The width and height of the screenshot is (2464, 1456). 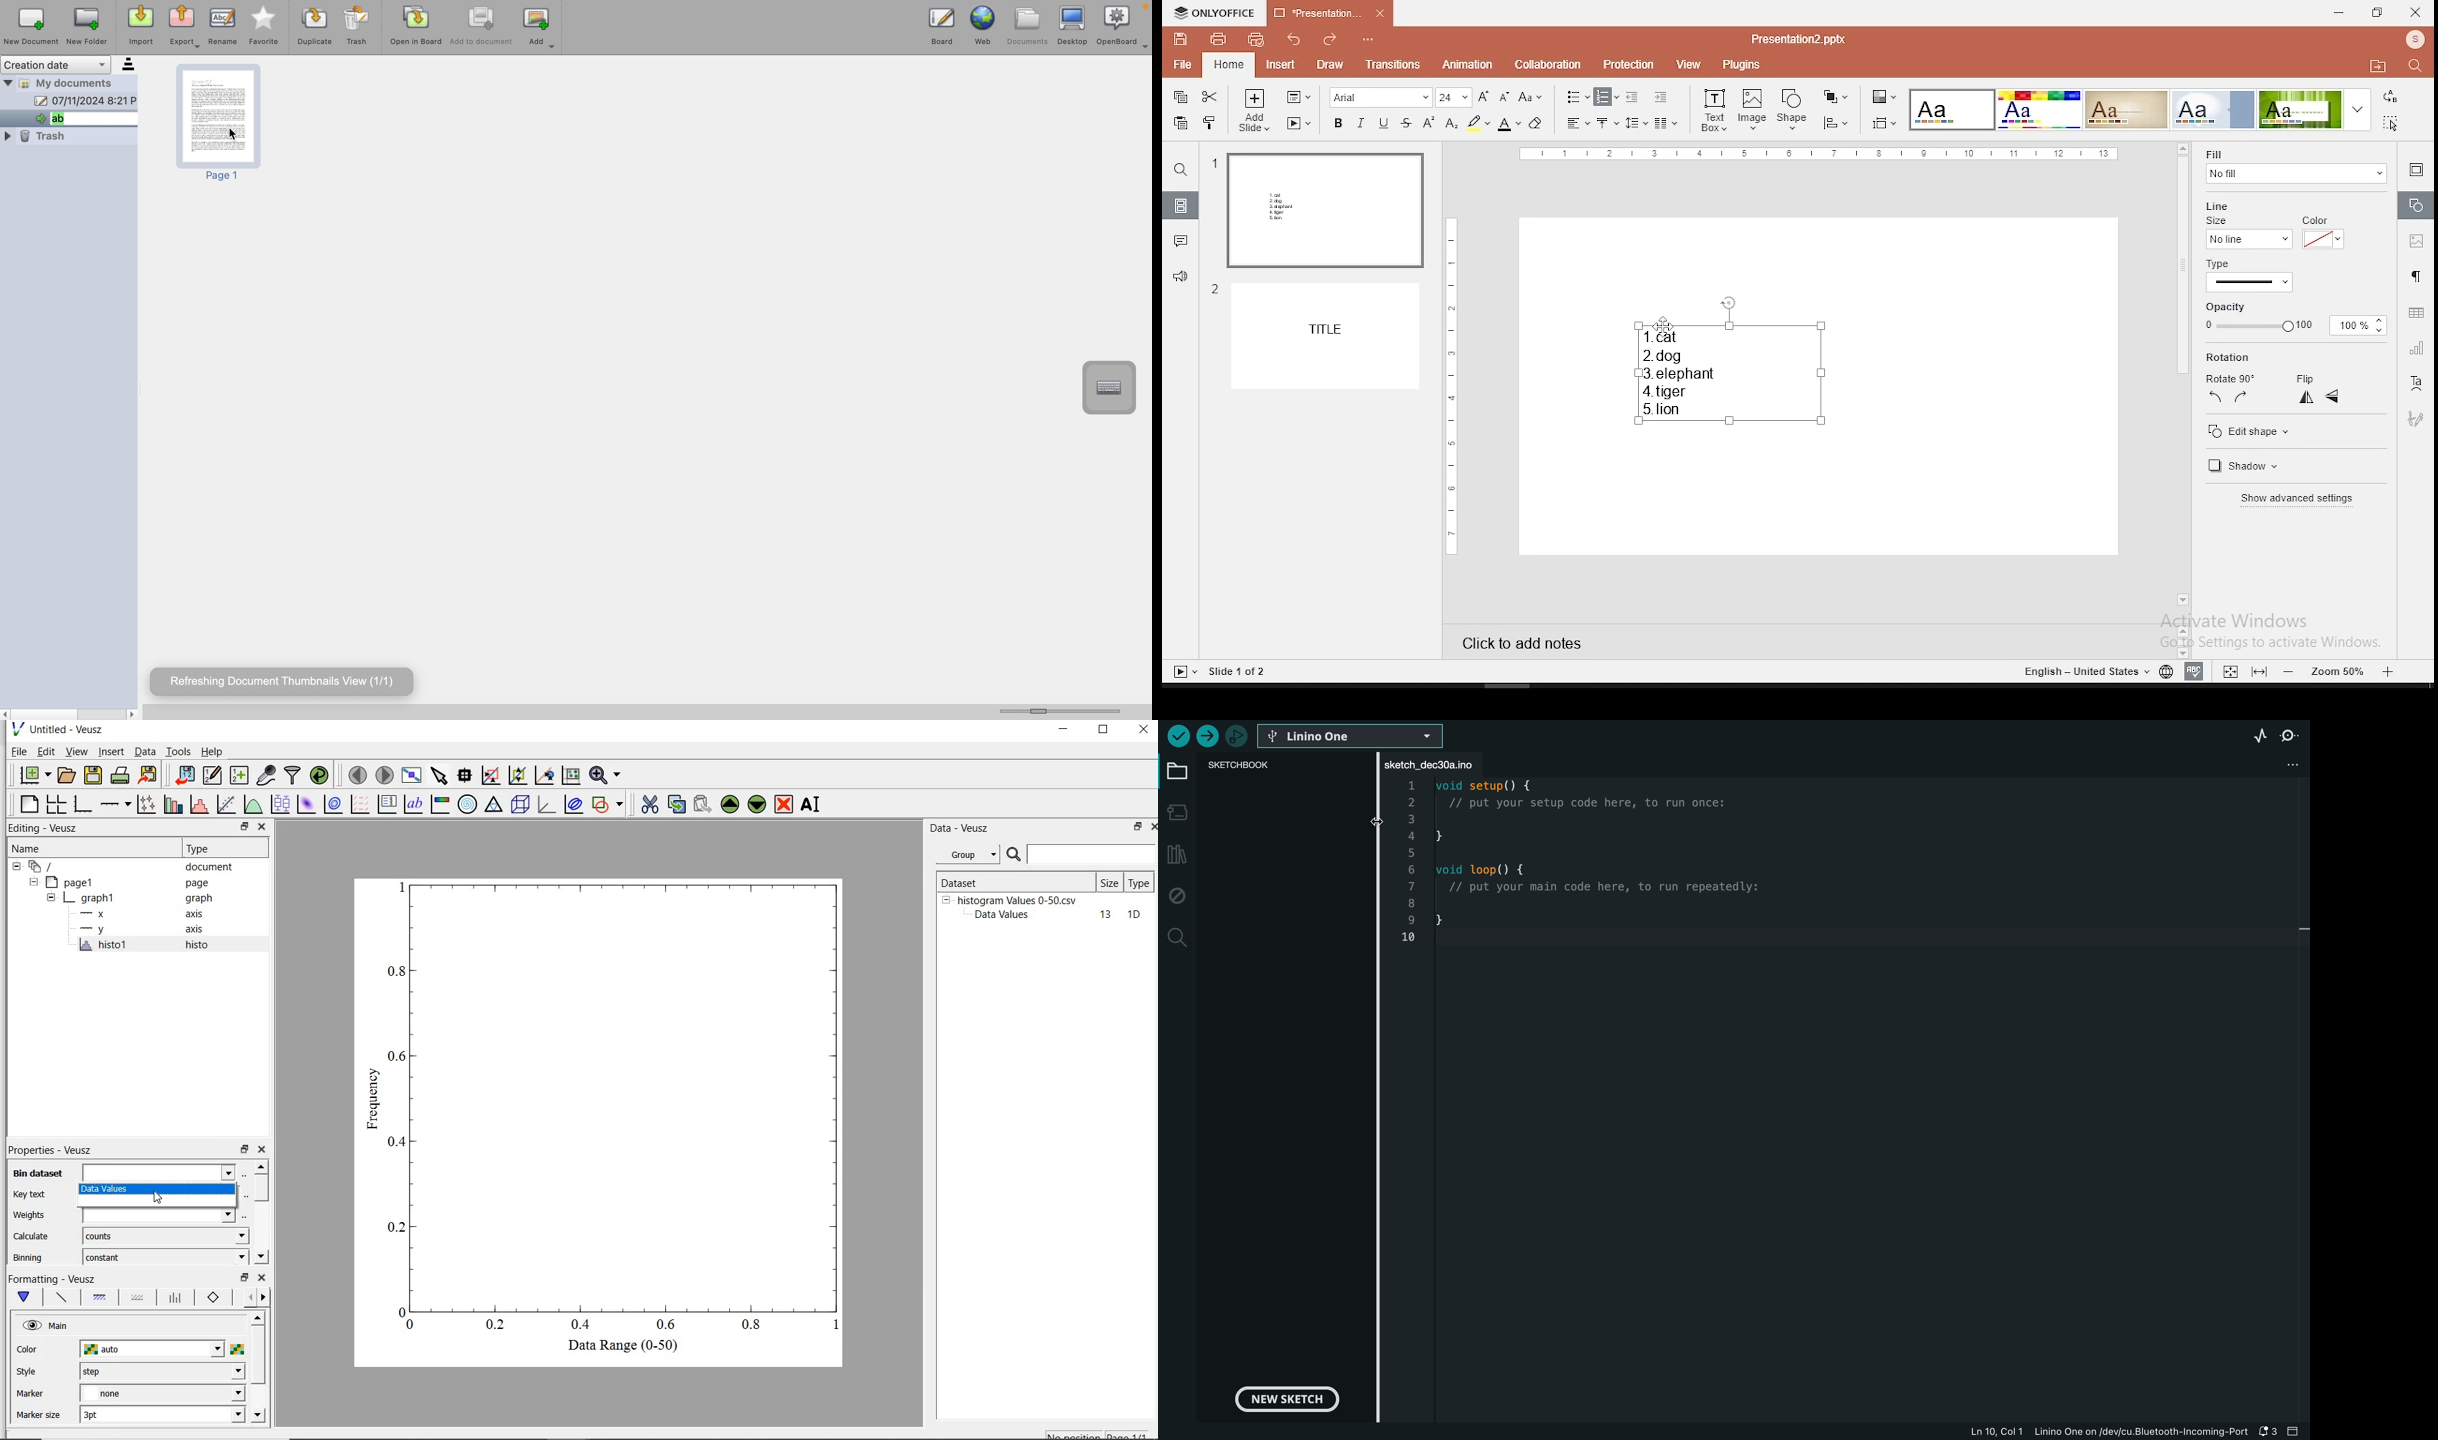 What do you see at coordinates (1793, 111) in the screenshot?
I see `shape` at bounding box center [1793, 111].